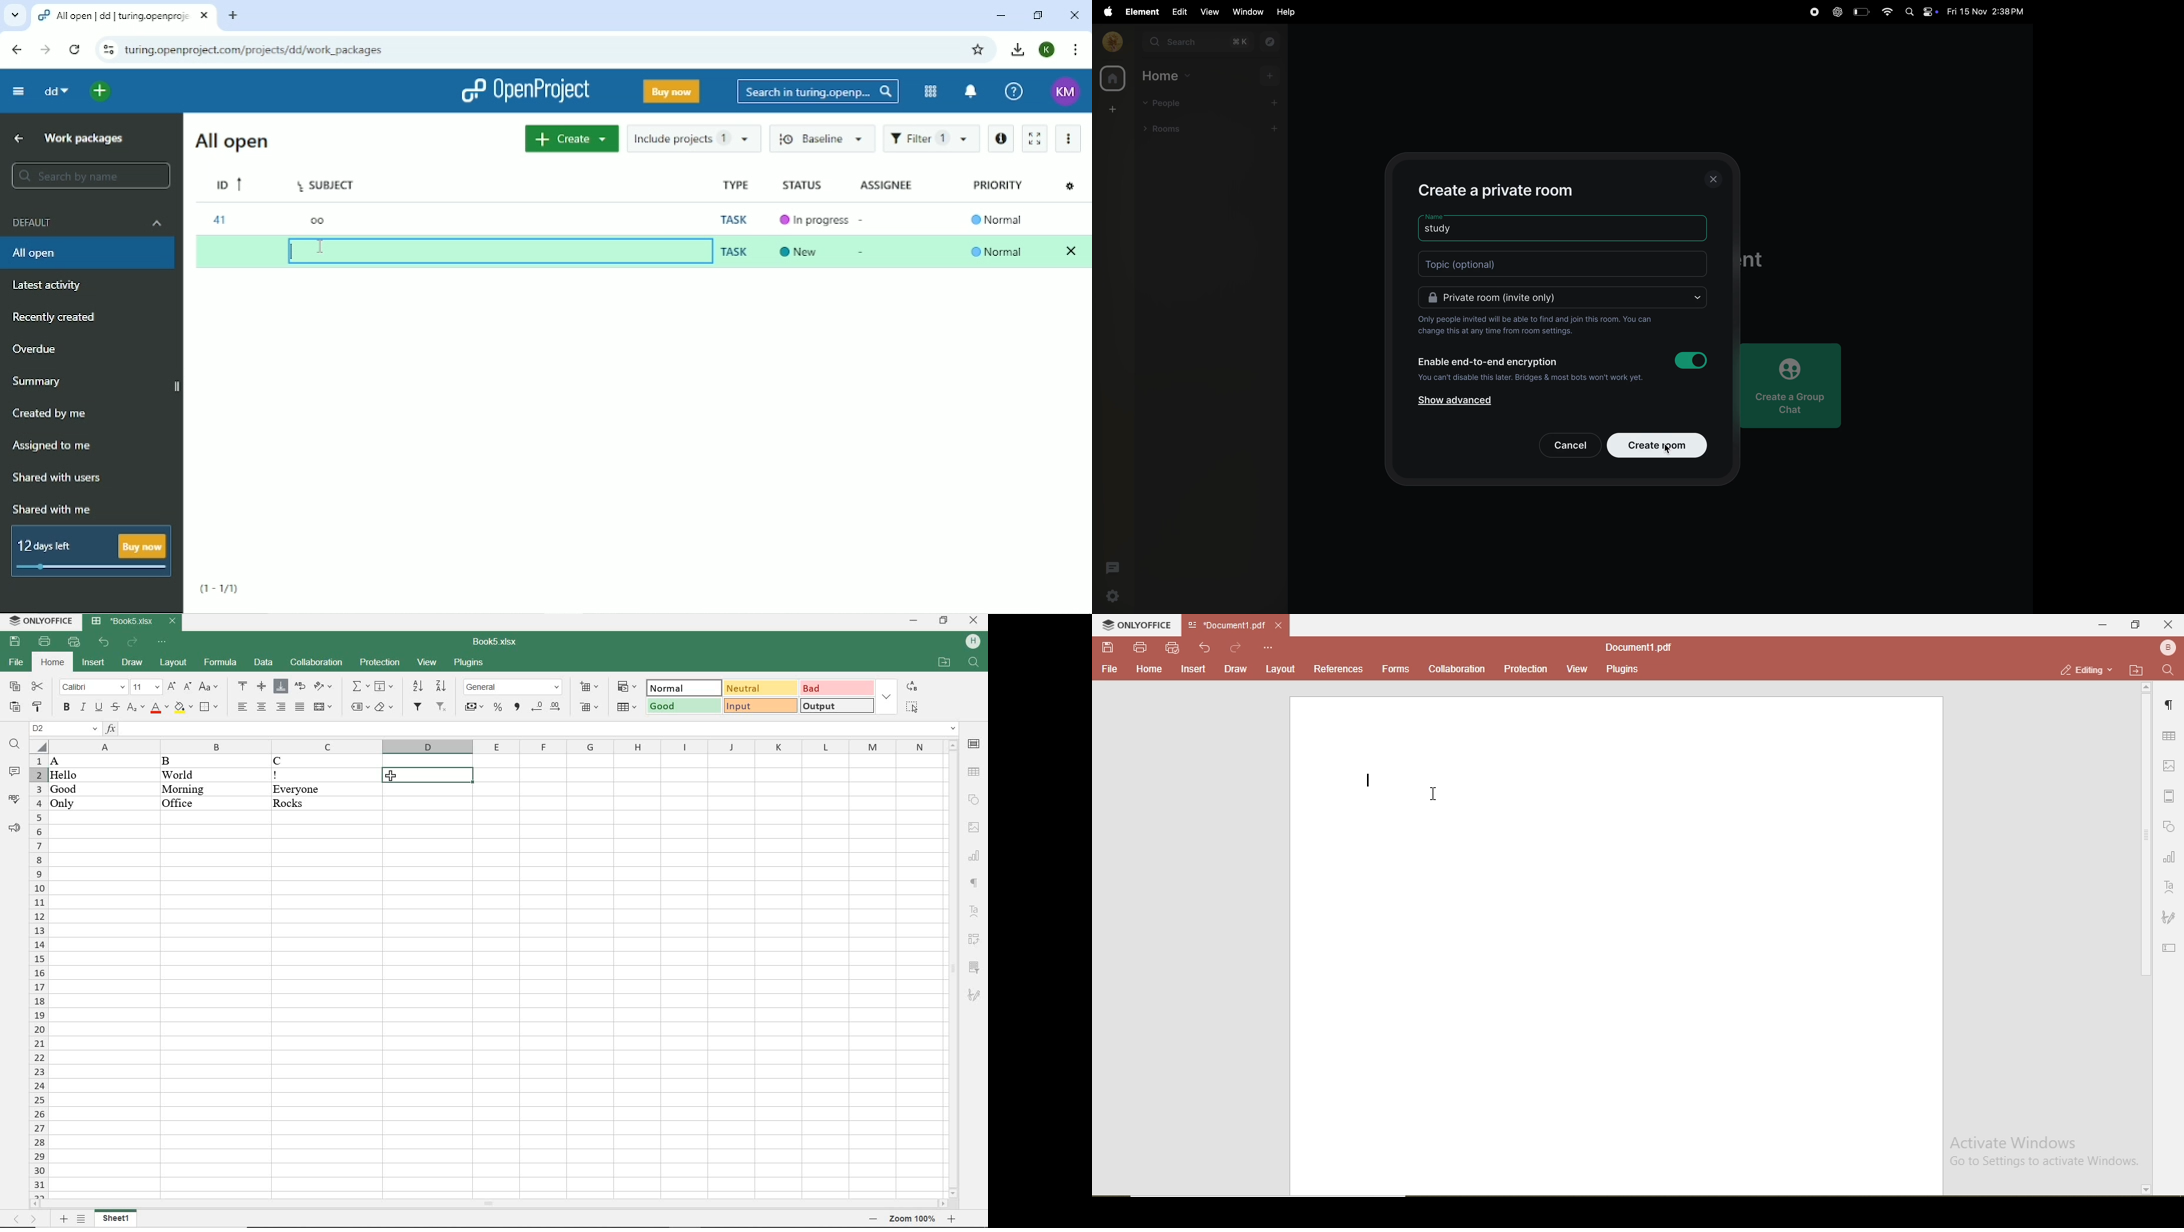 Image resolution: width=2184 pixels, height=1232 pixels. Describe the element at coordinates (670, 93) in the screenshot. I see `Buy now` at that location.